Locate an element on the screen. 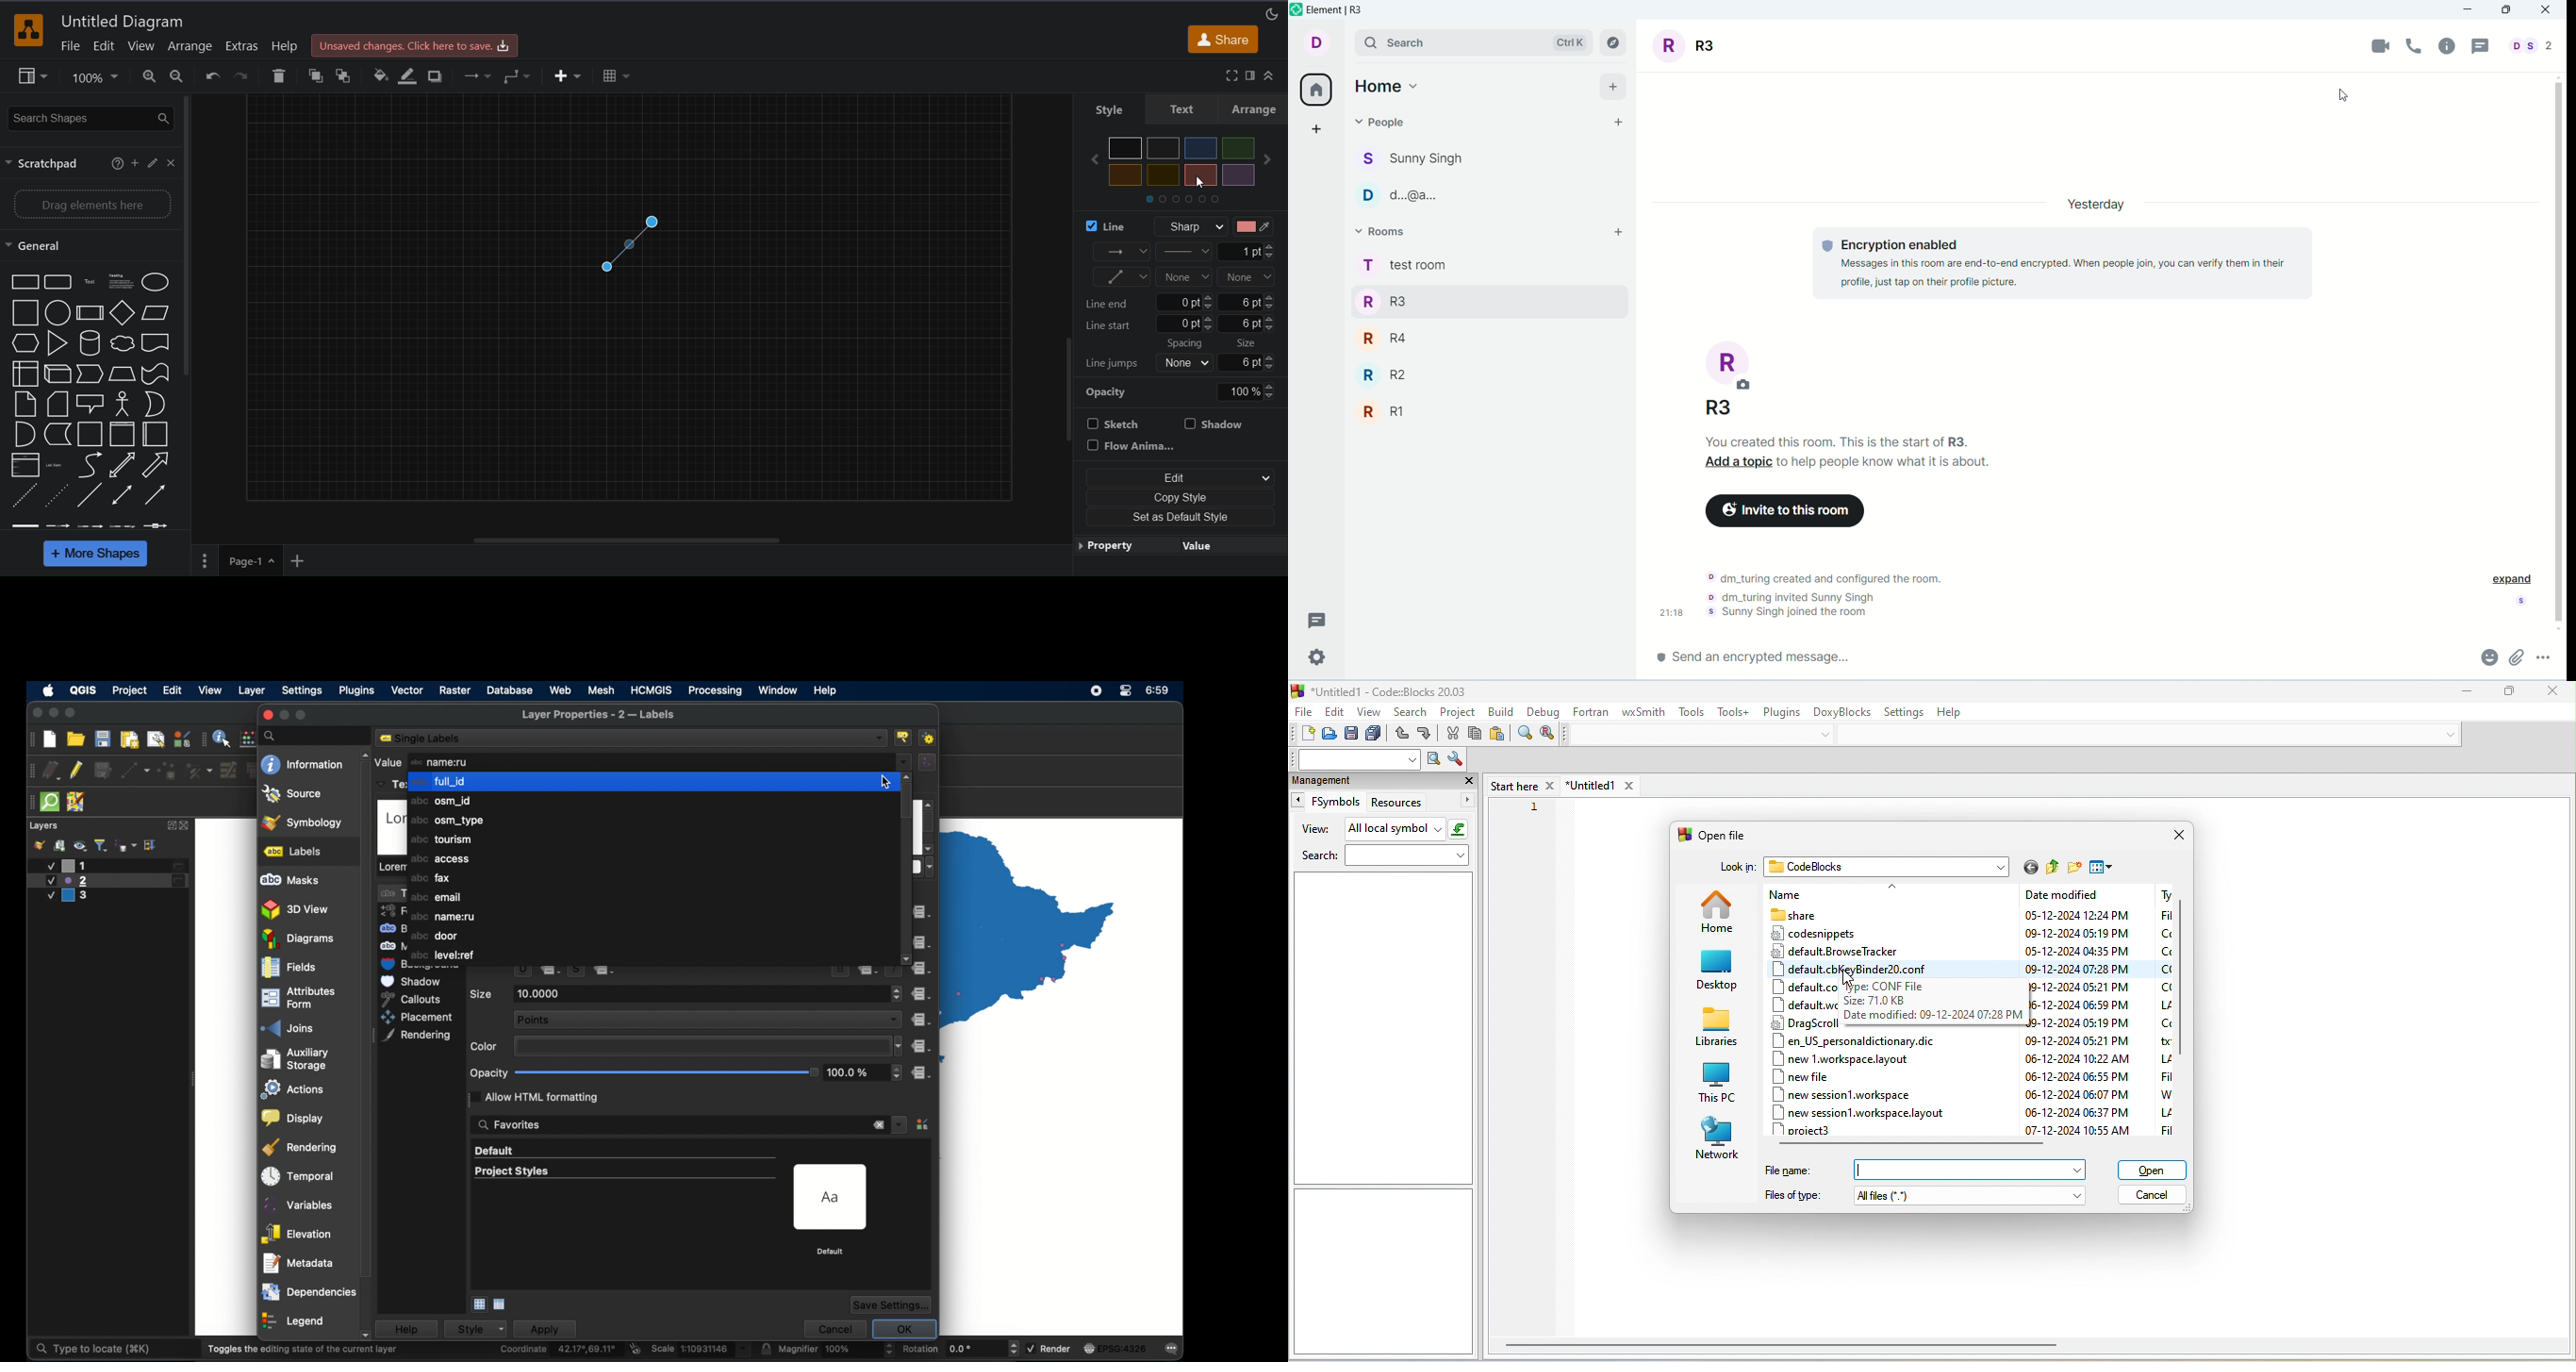 This screenshot has height=1372, width=2576. layer  3 is located at coordinates (74, 897).